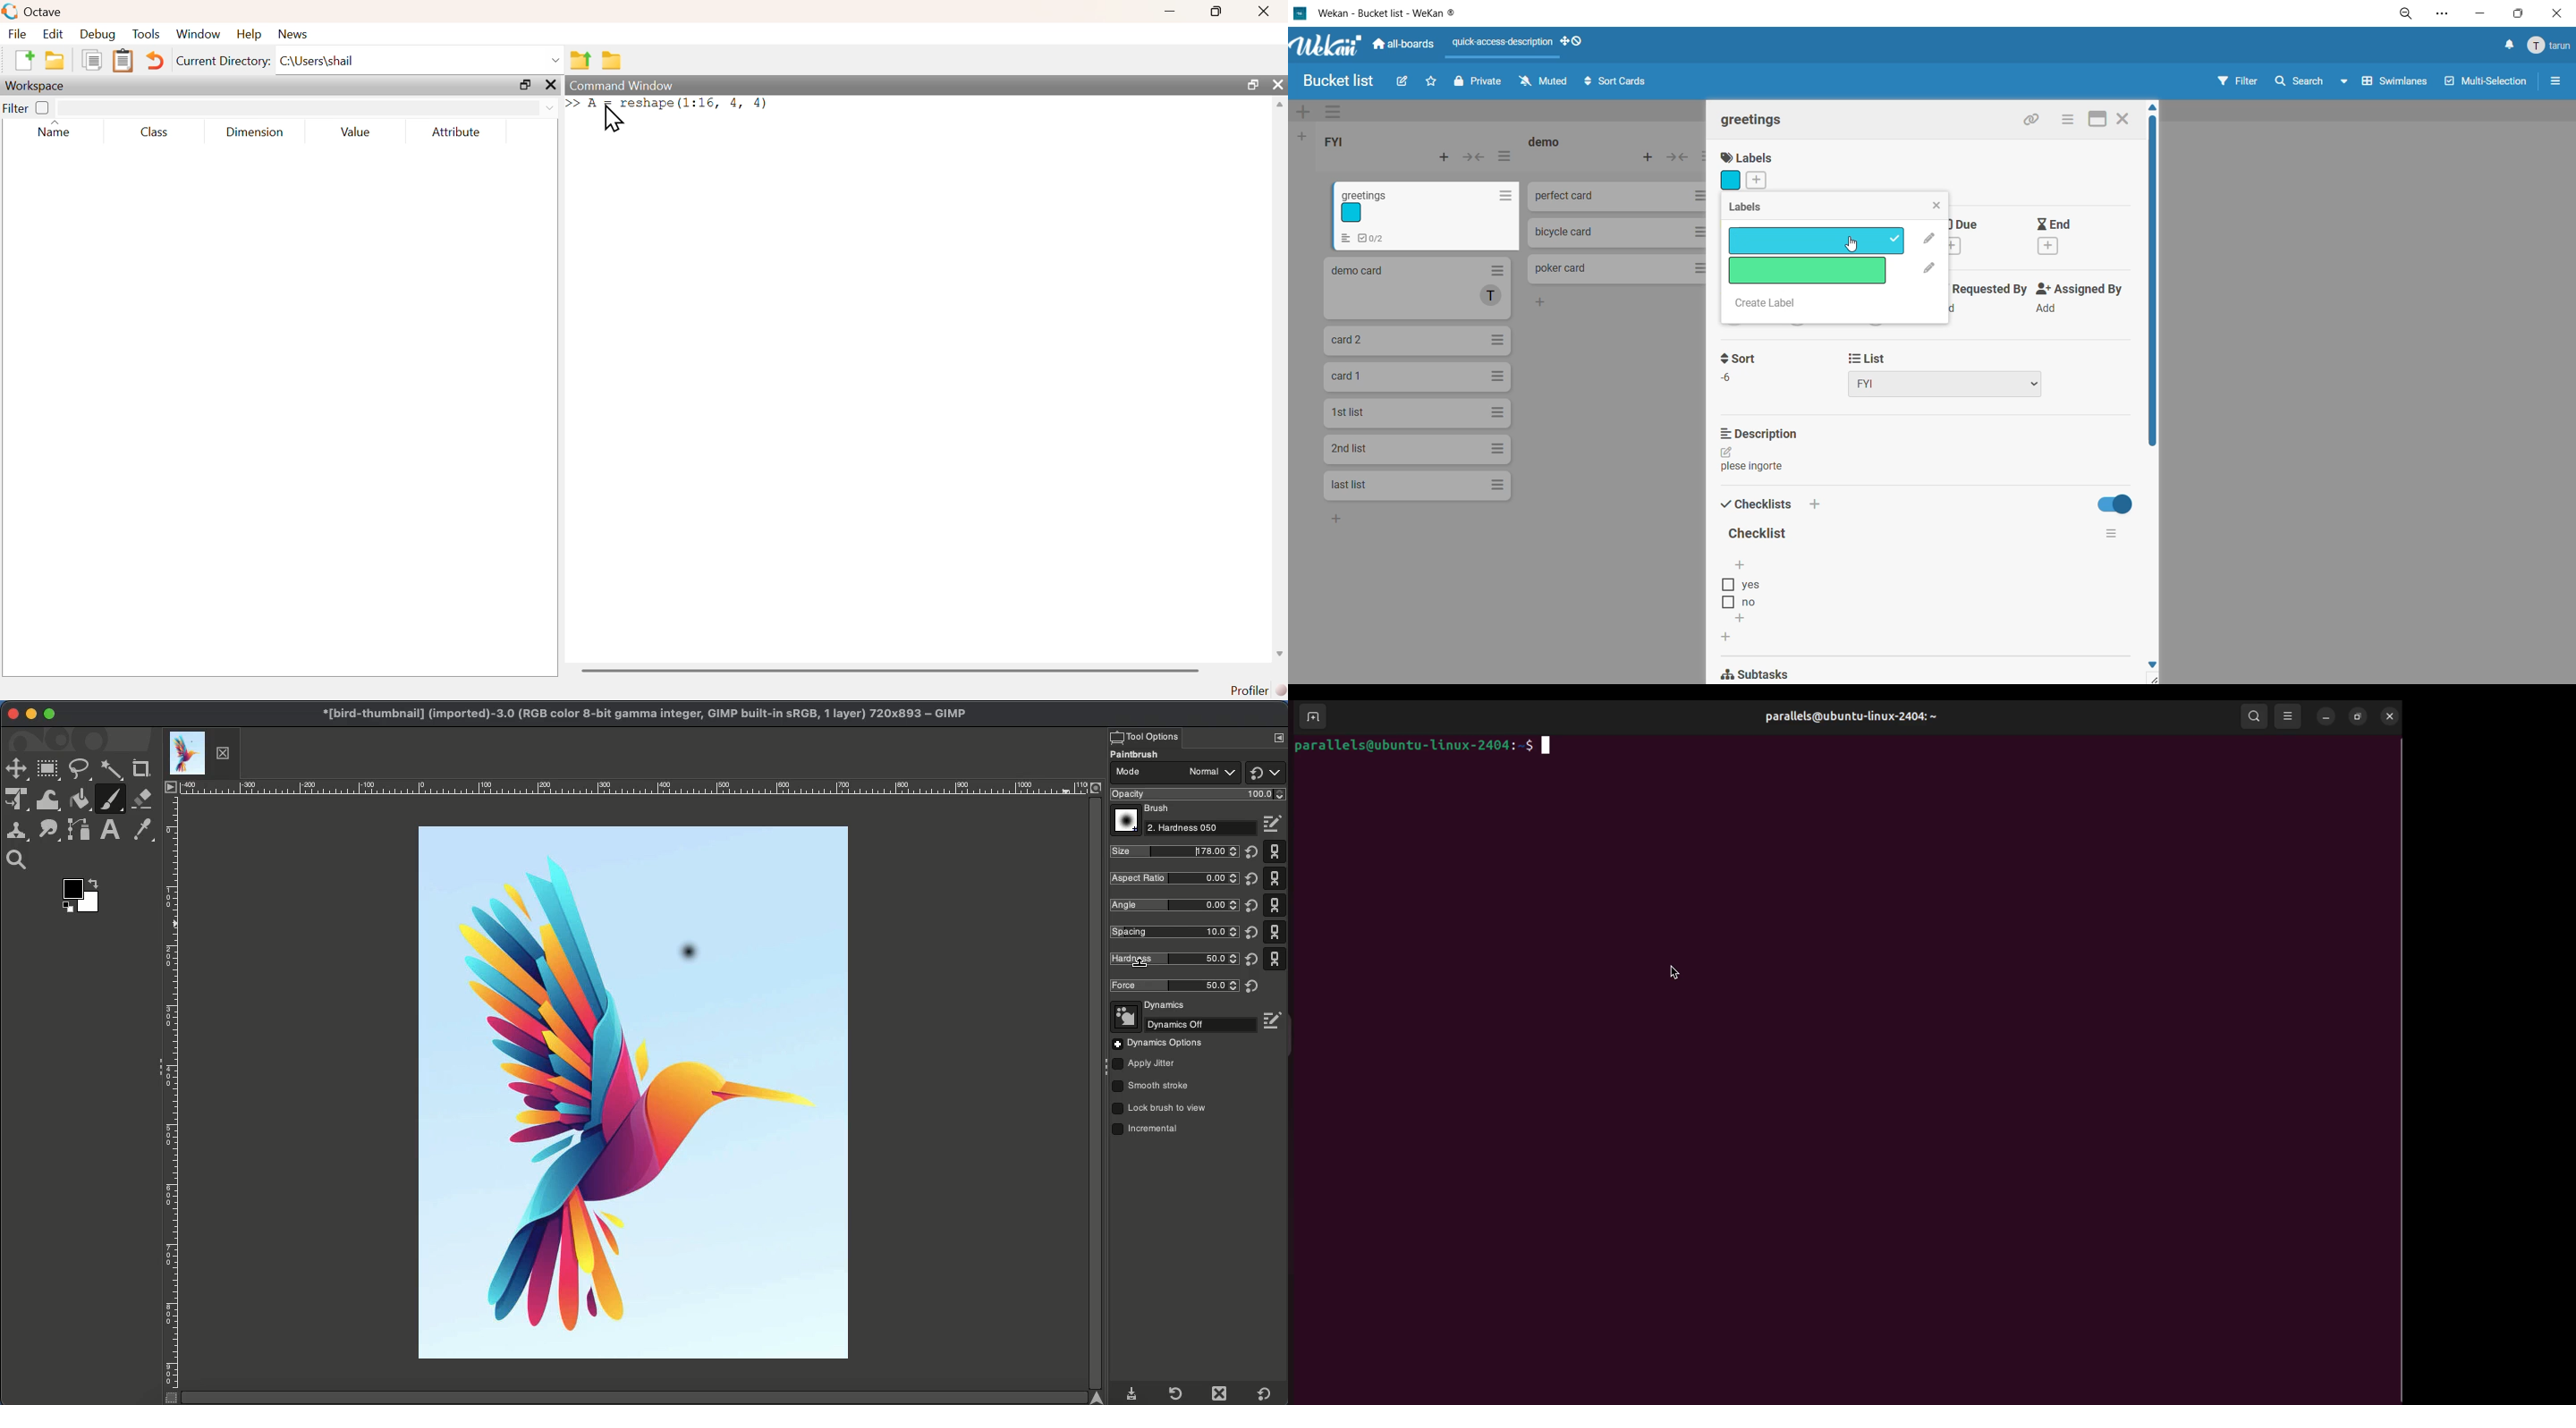 This screenshot has height=1428, width=2576. I want to click on description, so click(1758, 449).